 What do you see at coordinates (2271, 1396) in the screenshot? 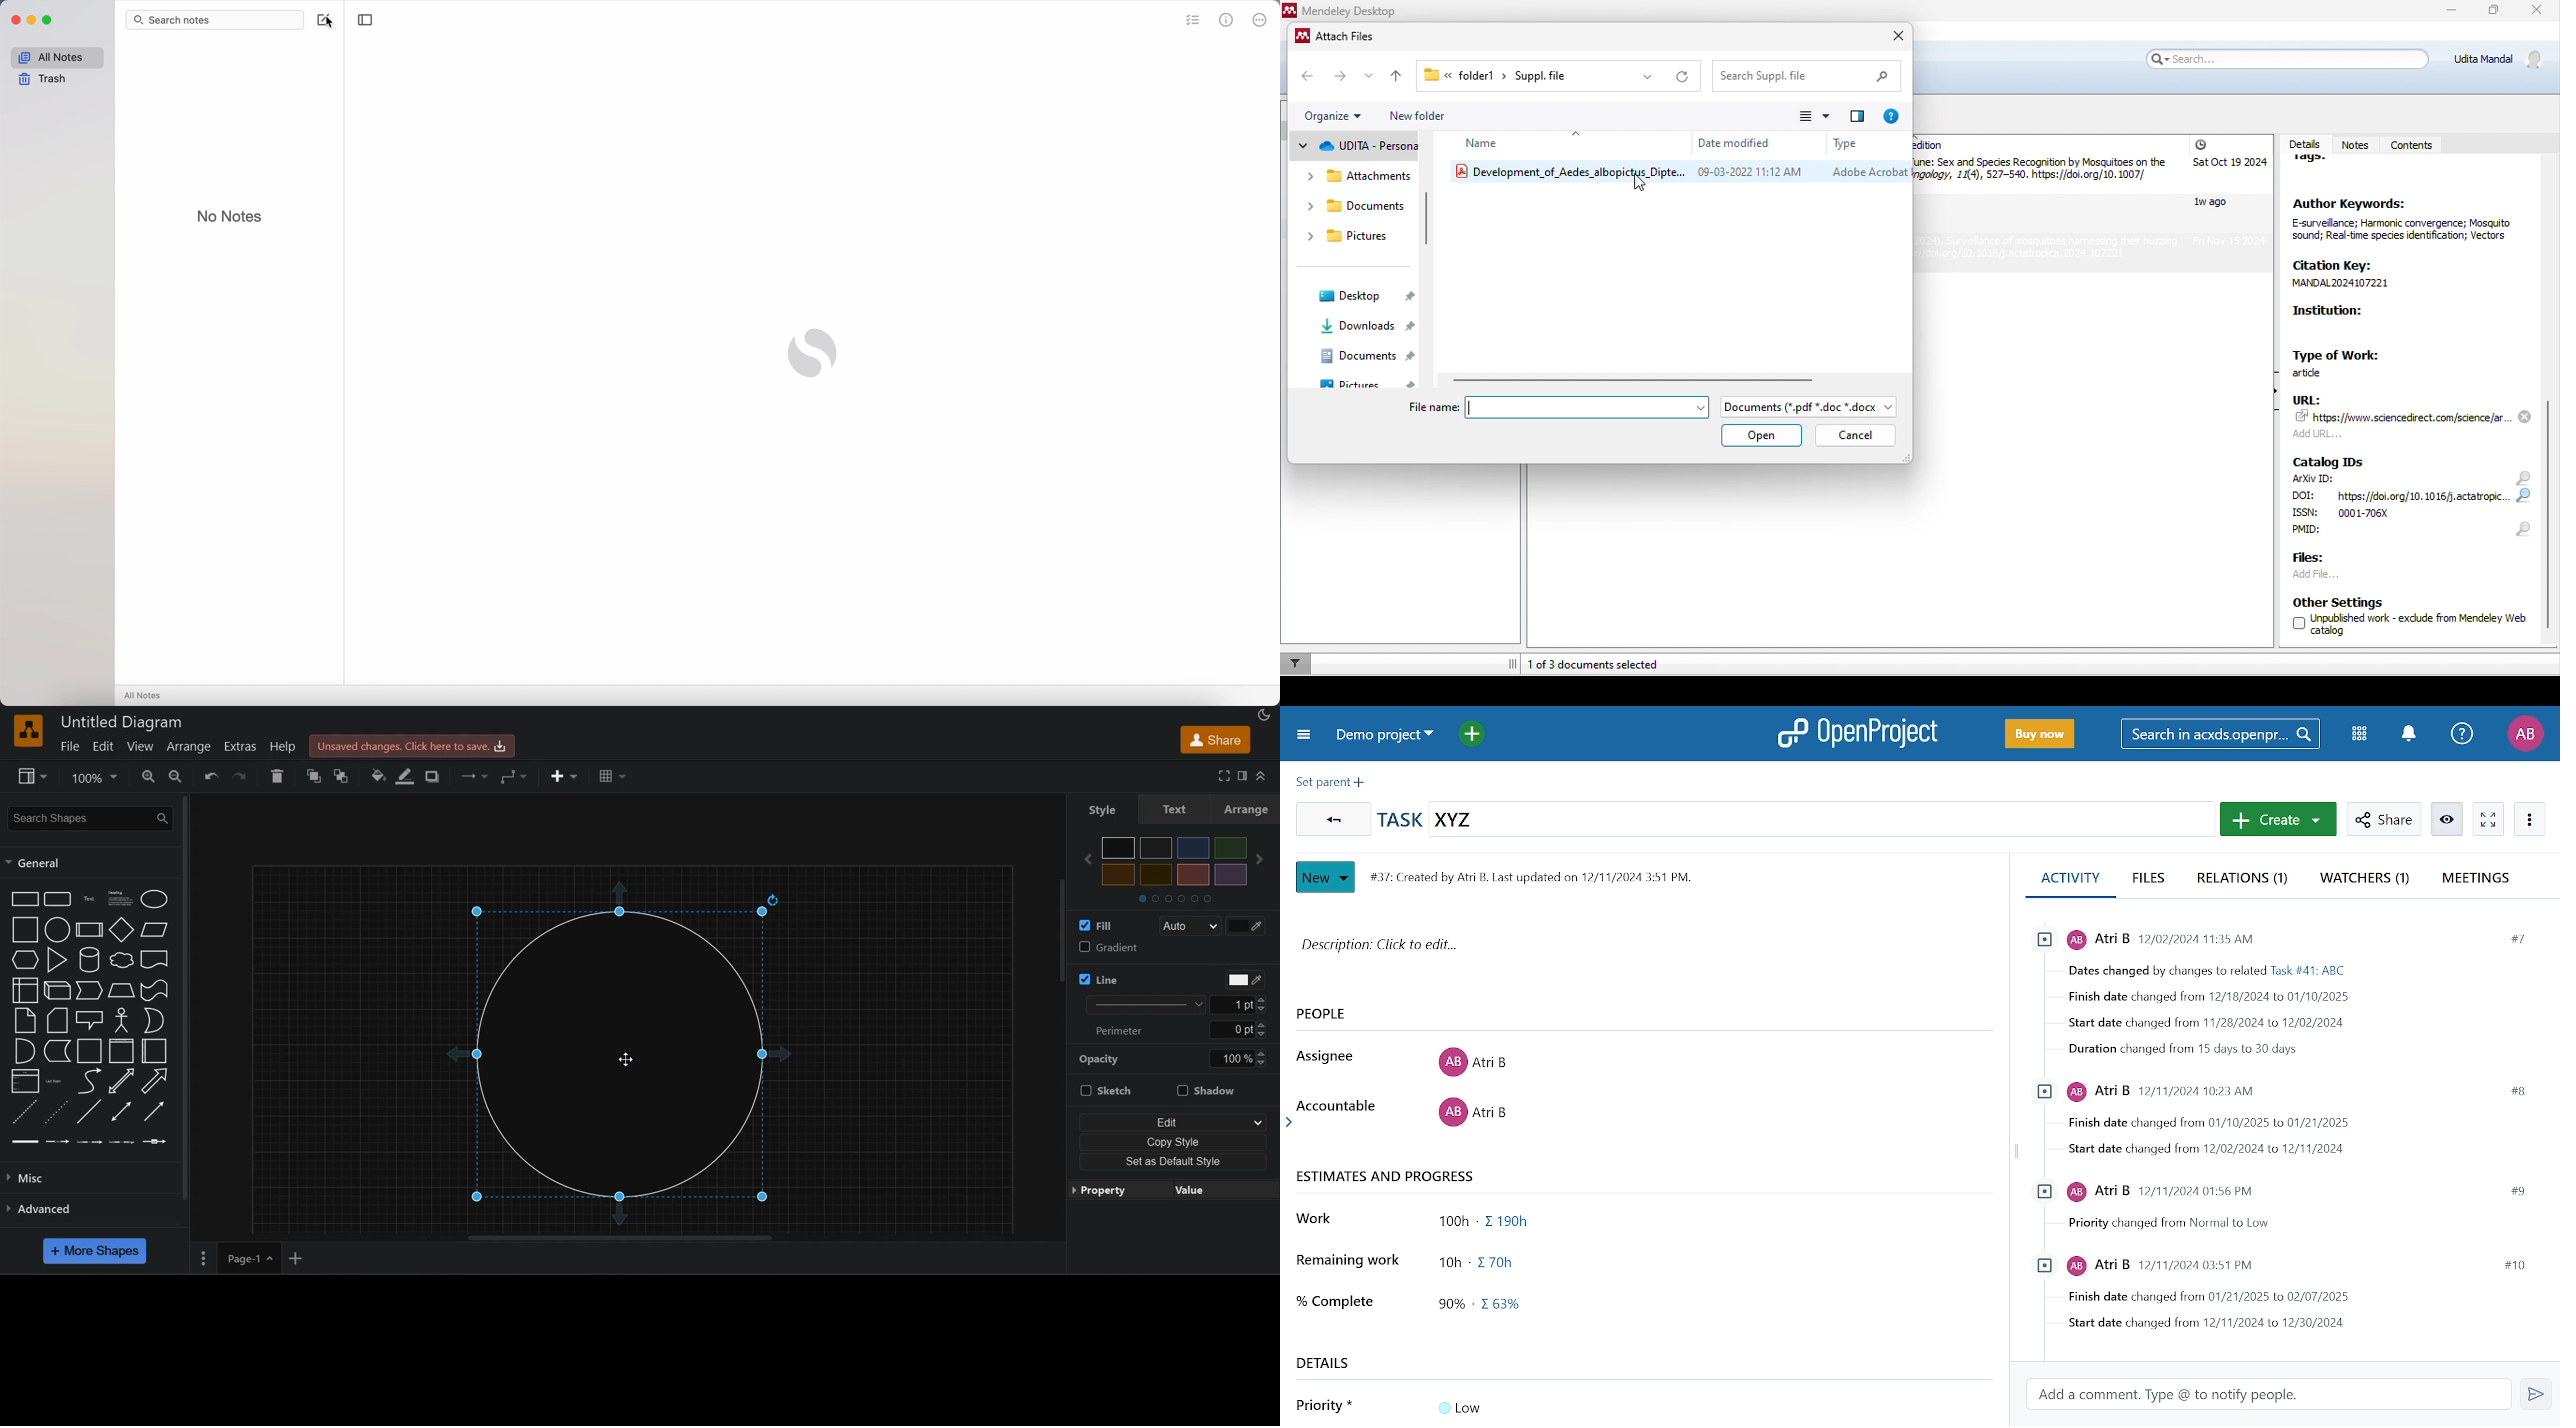
I see `Add comment` at bounding box center [2271, 1396].